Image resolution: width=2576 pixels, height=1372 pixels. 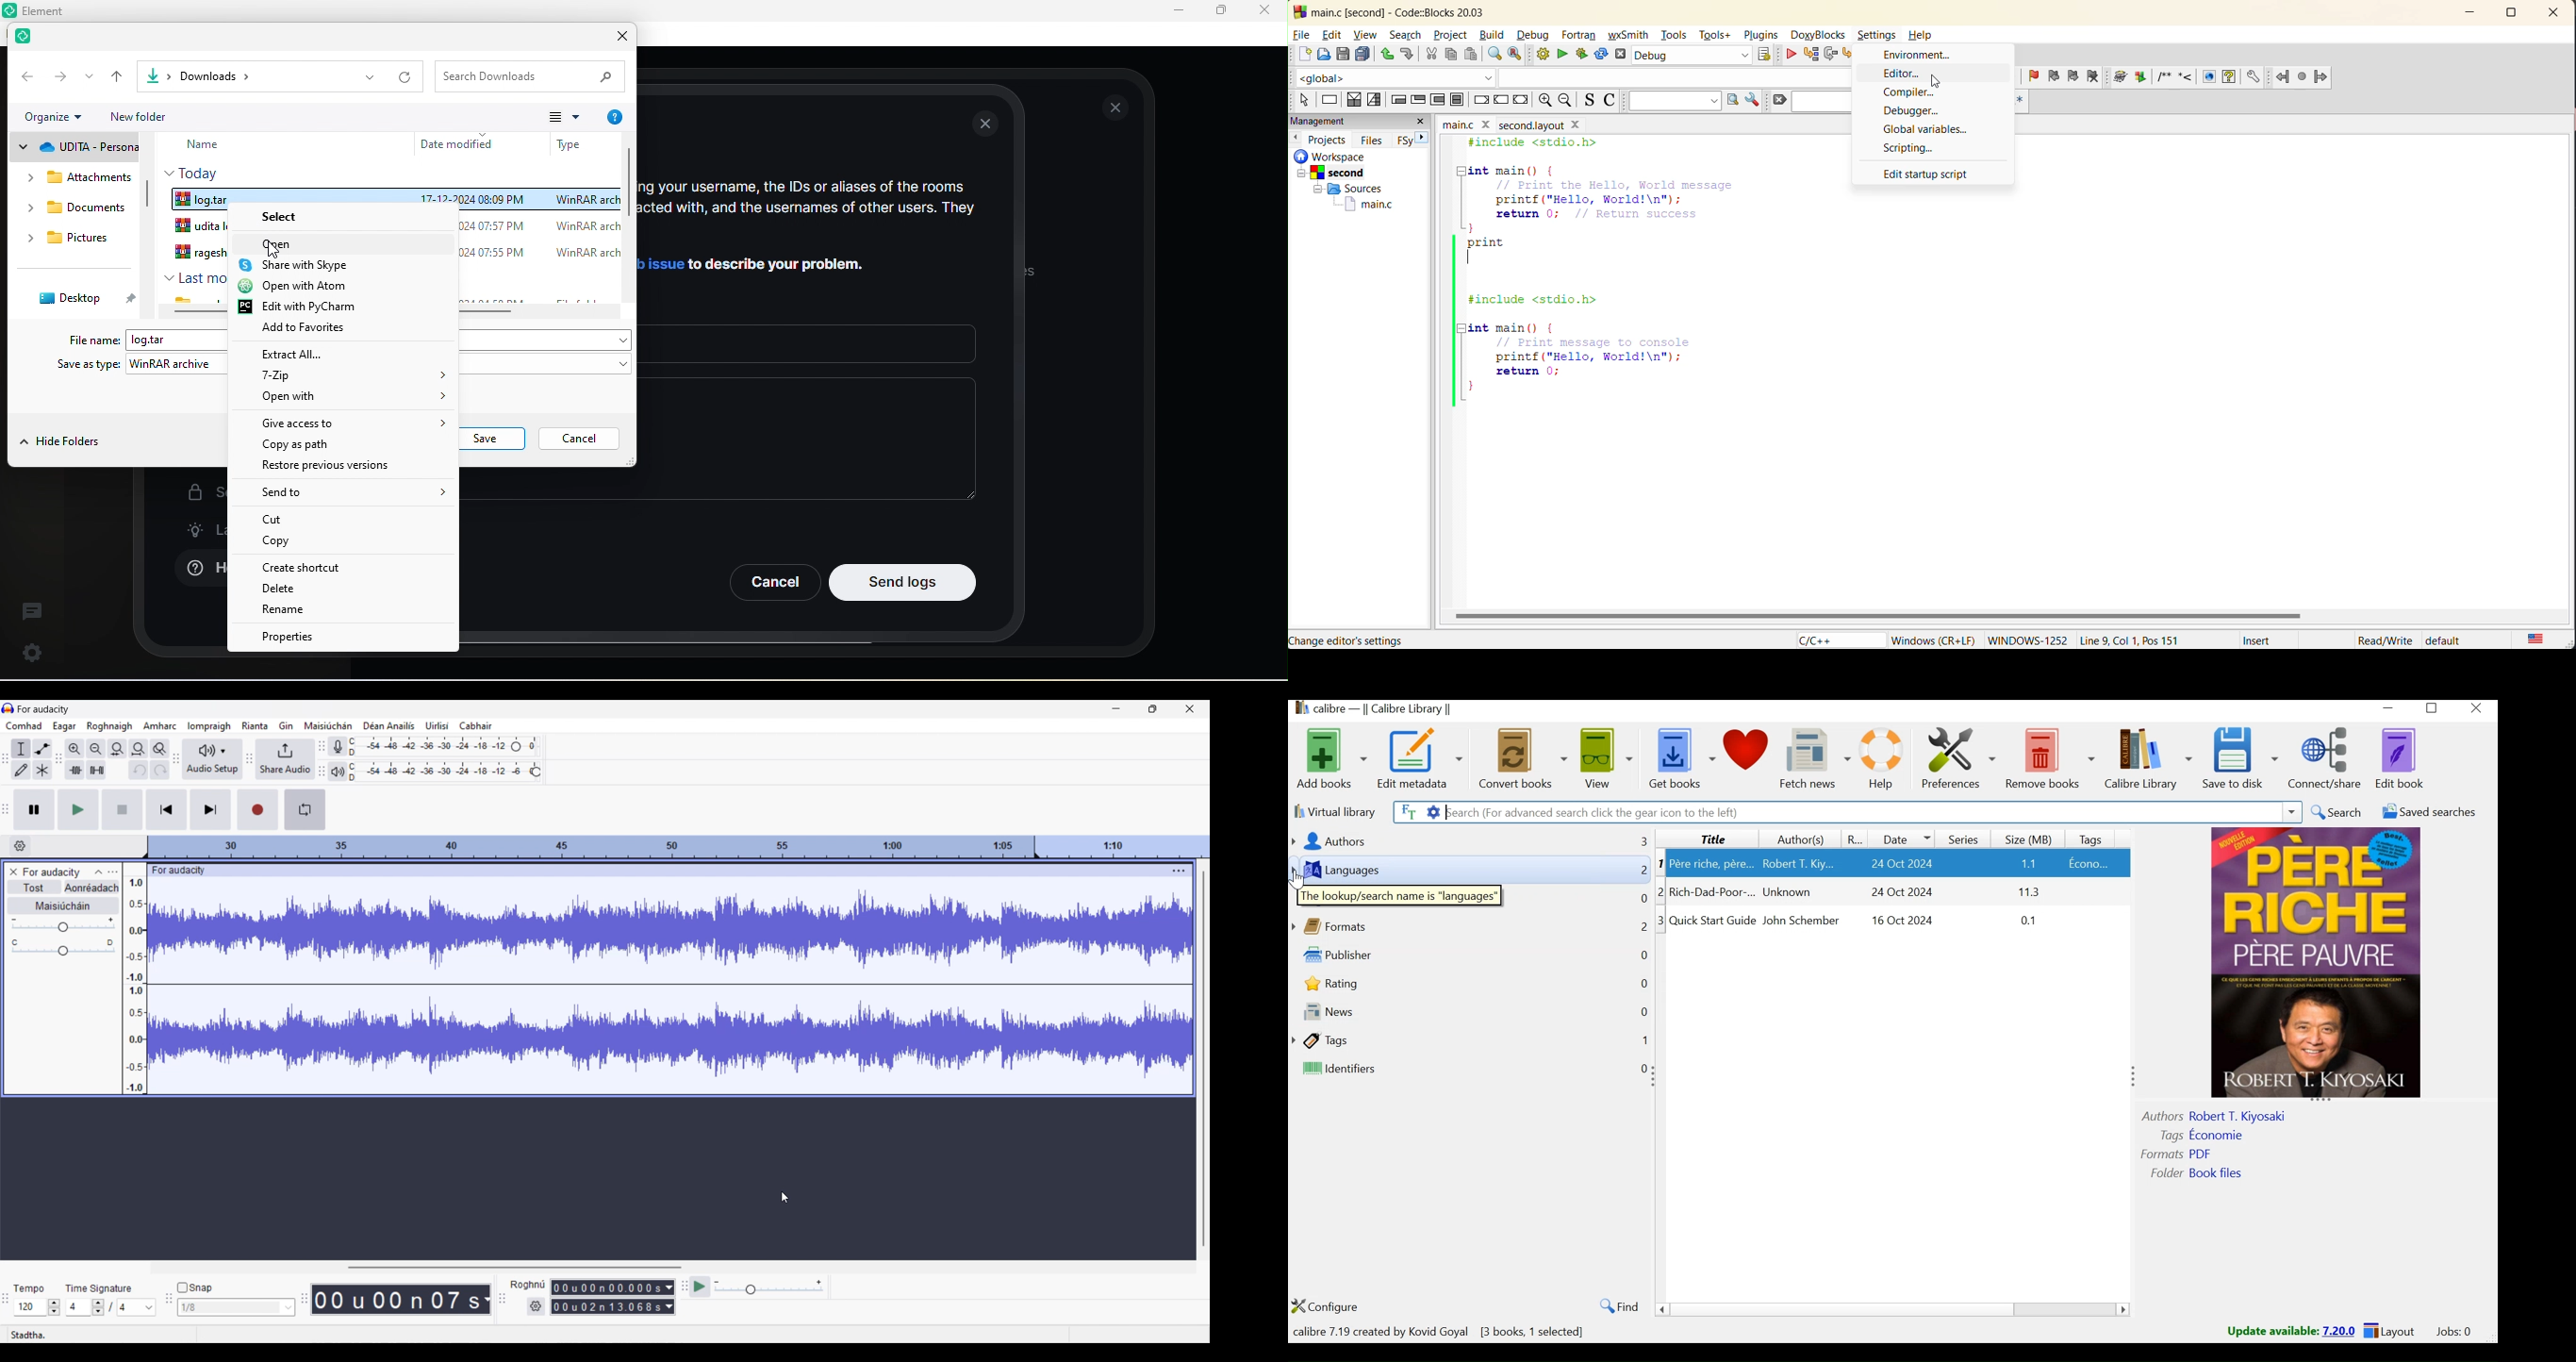 What do you see at coordinates (212, 759) in the screenshot?
I see `Audio setup` at bounding box center [212, 759].